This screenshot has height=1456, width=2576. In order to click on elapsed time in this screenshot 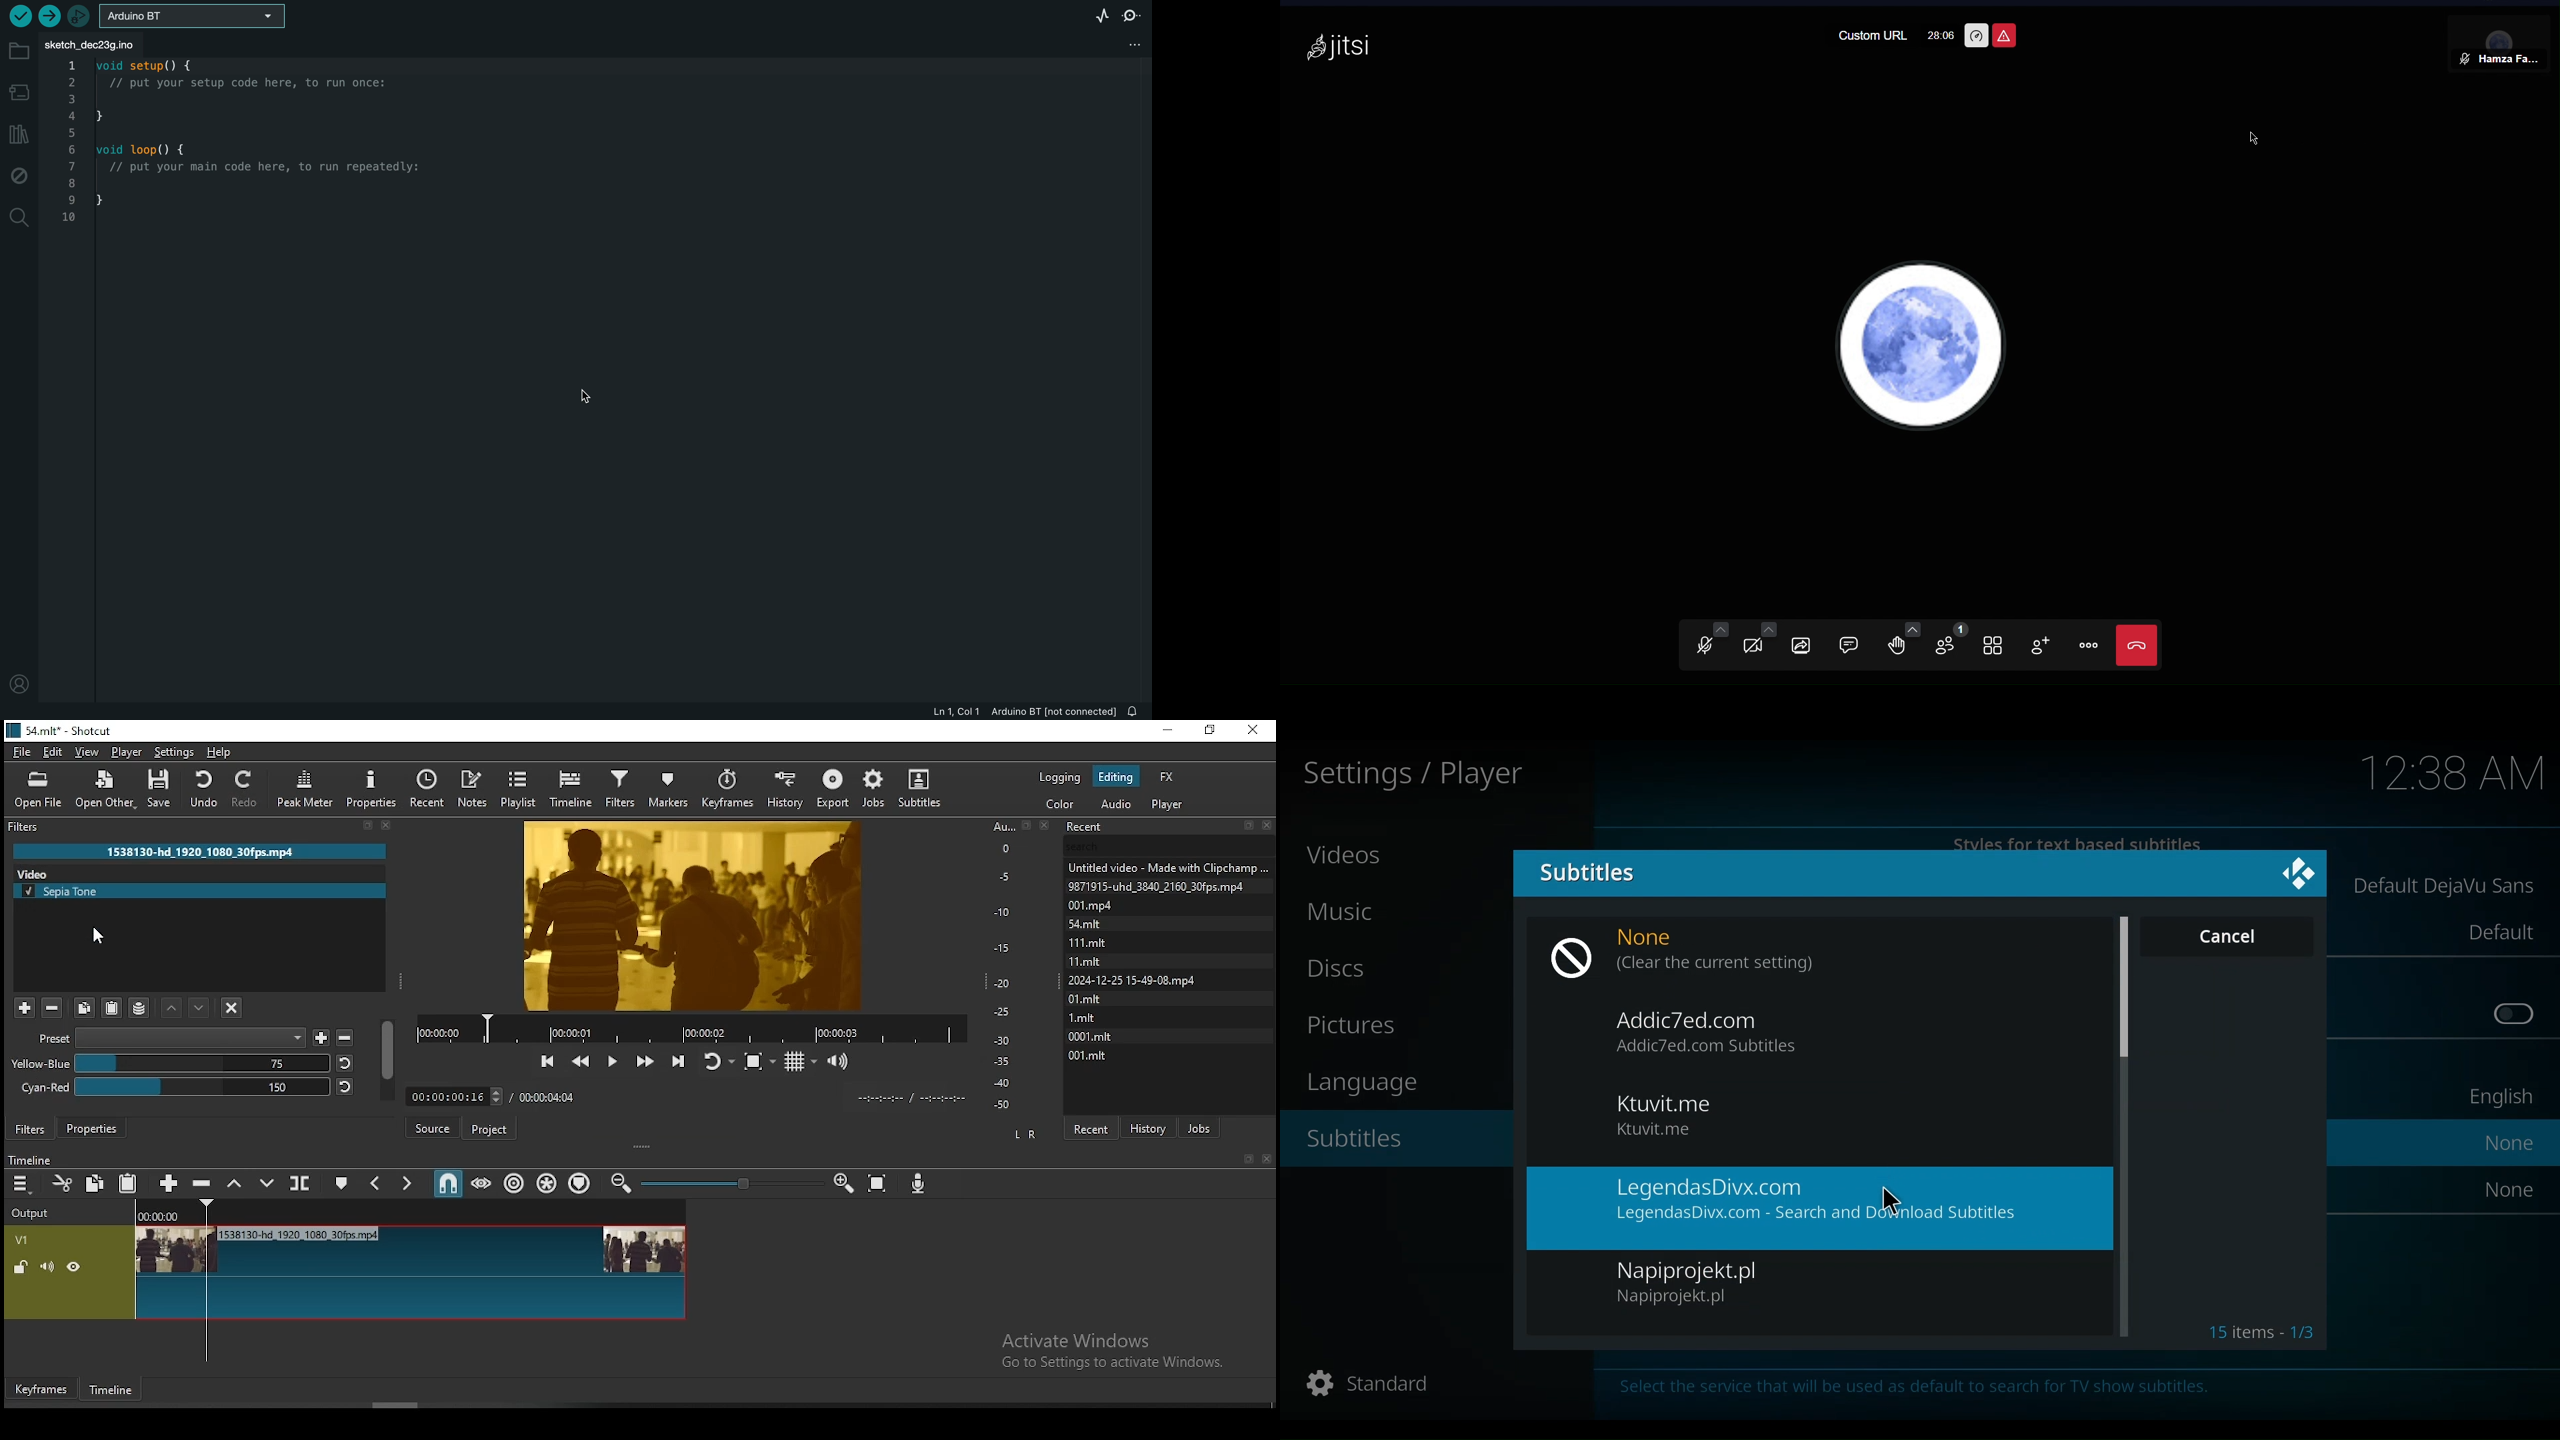, I will do `click(447, 1094)`.